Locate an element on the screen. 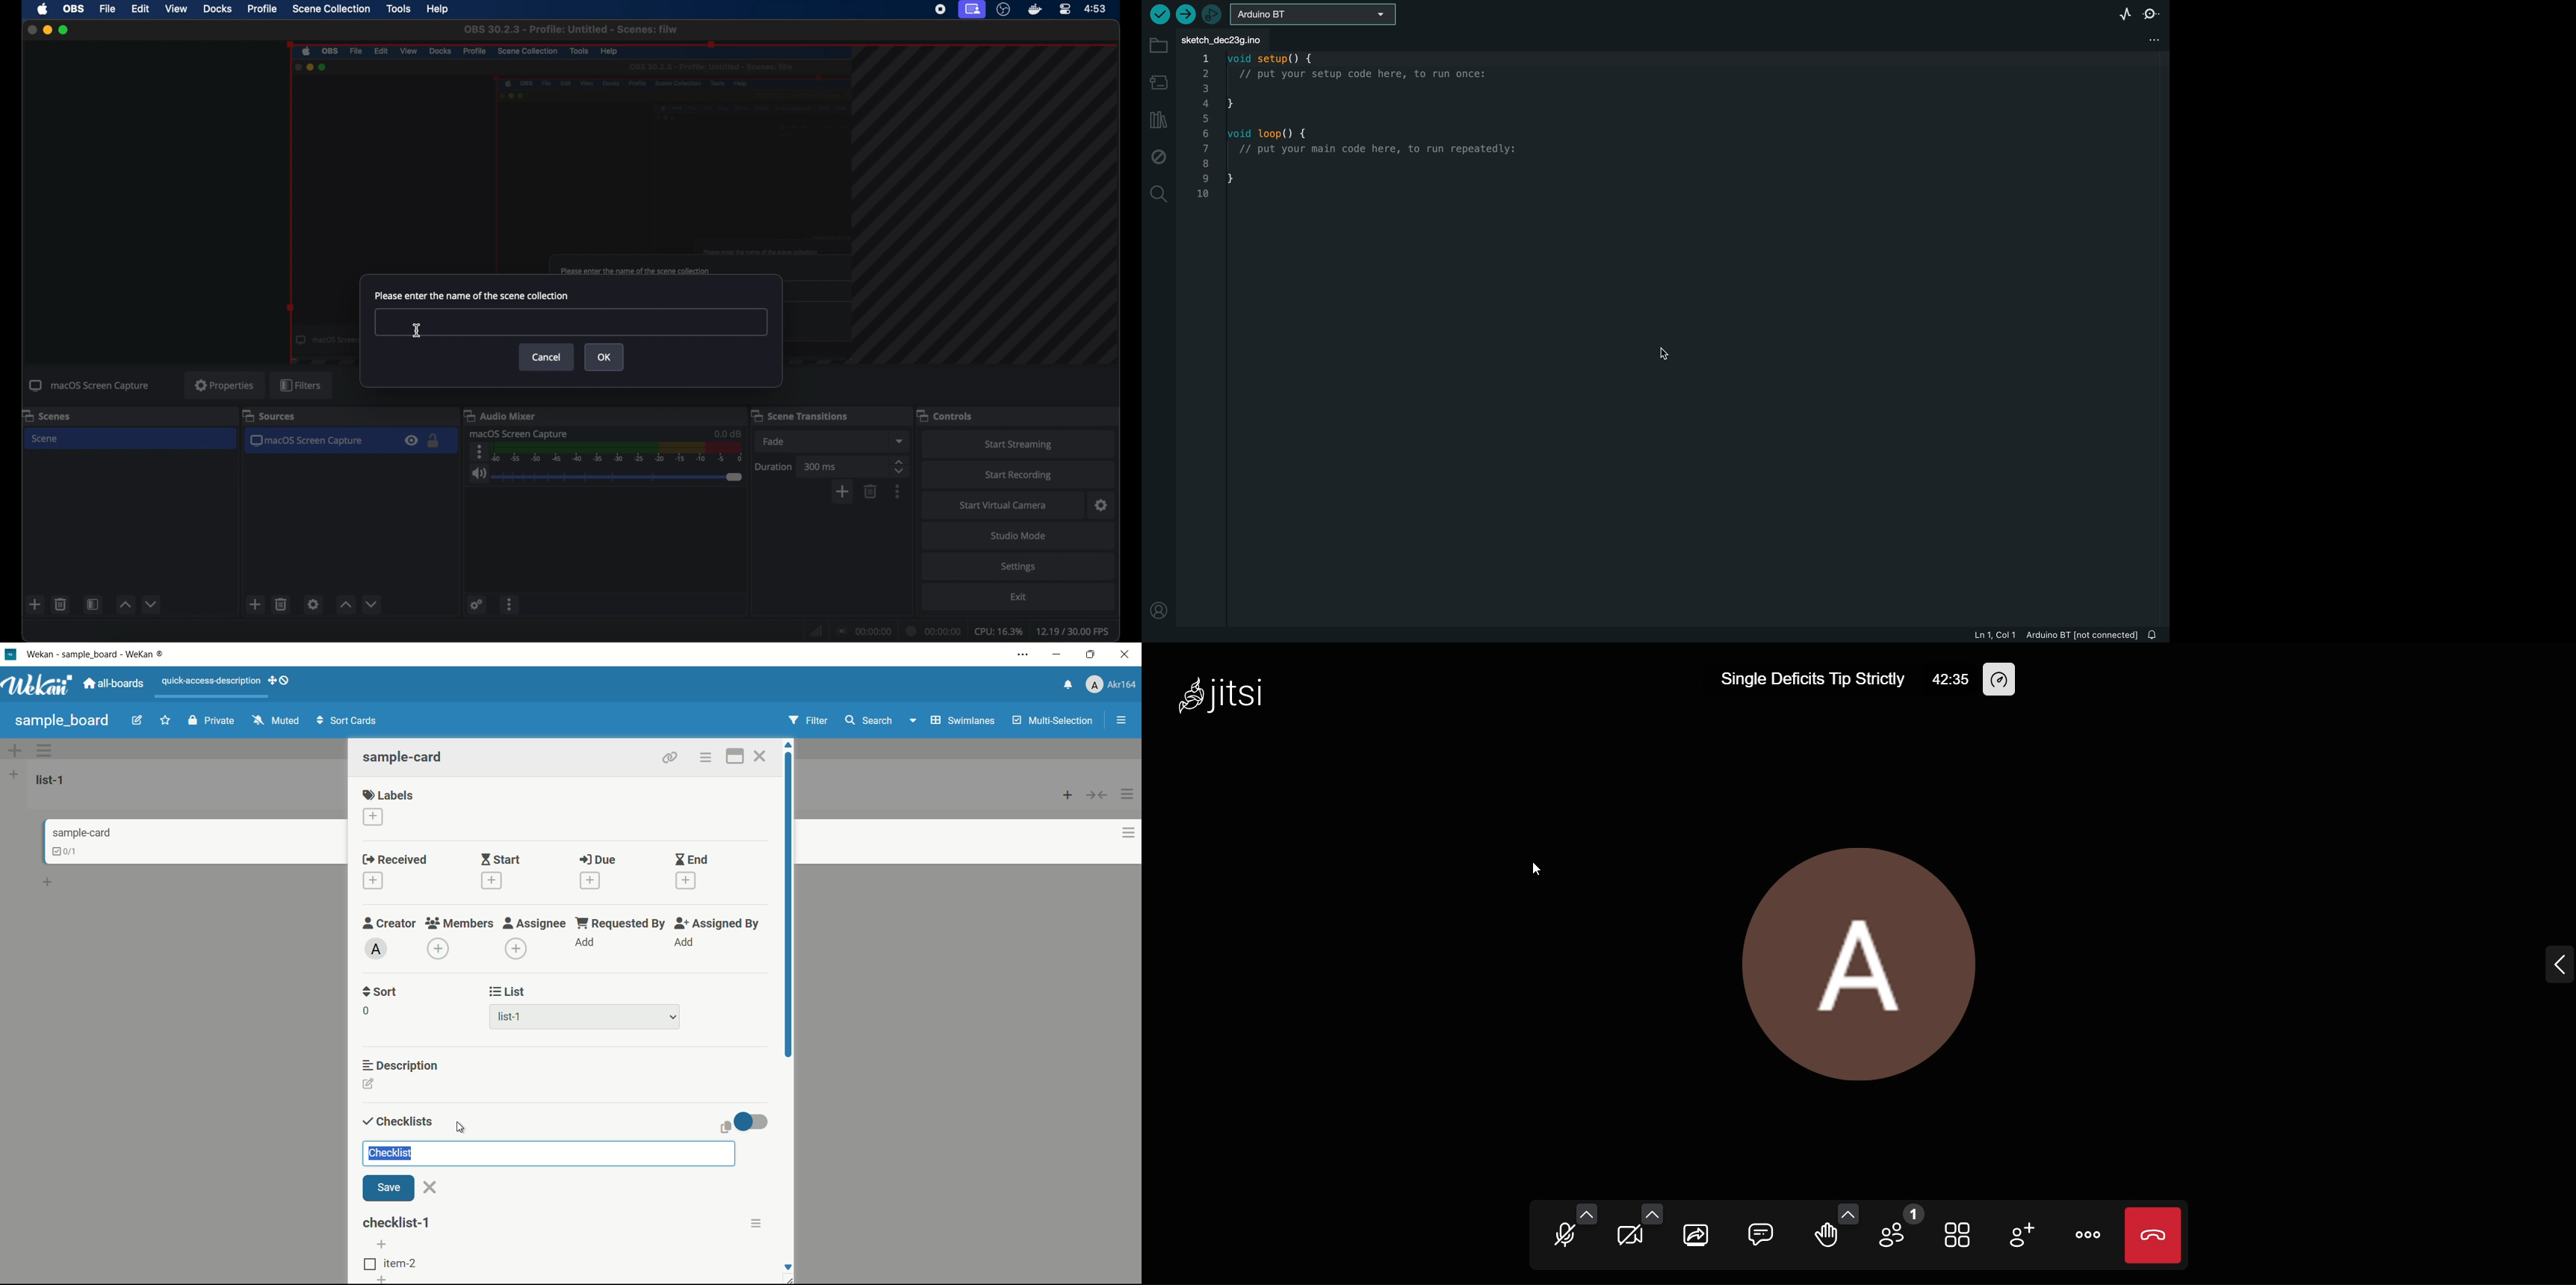 The height and width of the screenshot is (1288, 2576). start streaming is located at coordinates (1017, 443).